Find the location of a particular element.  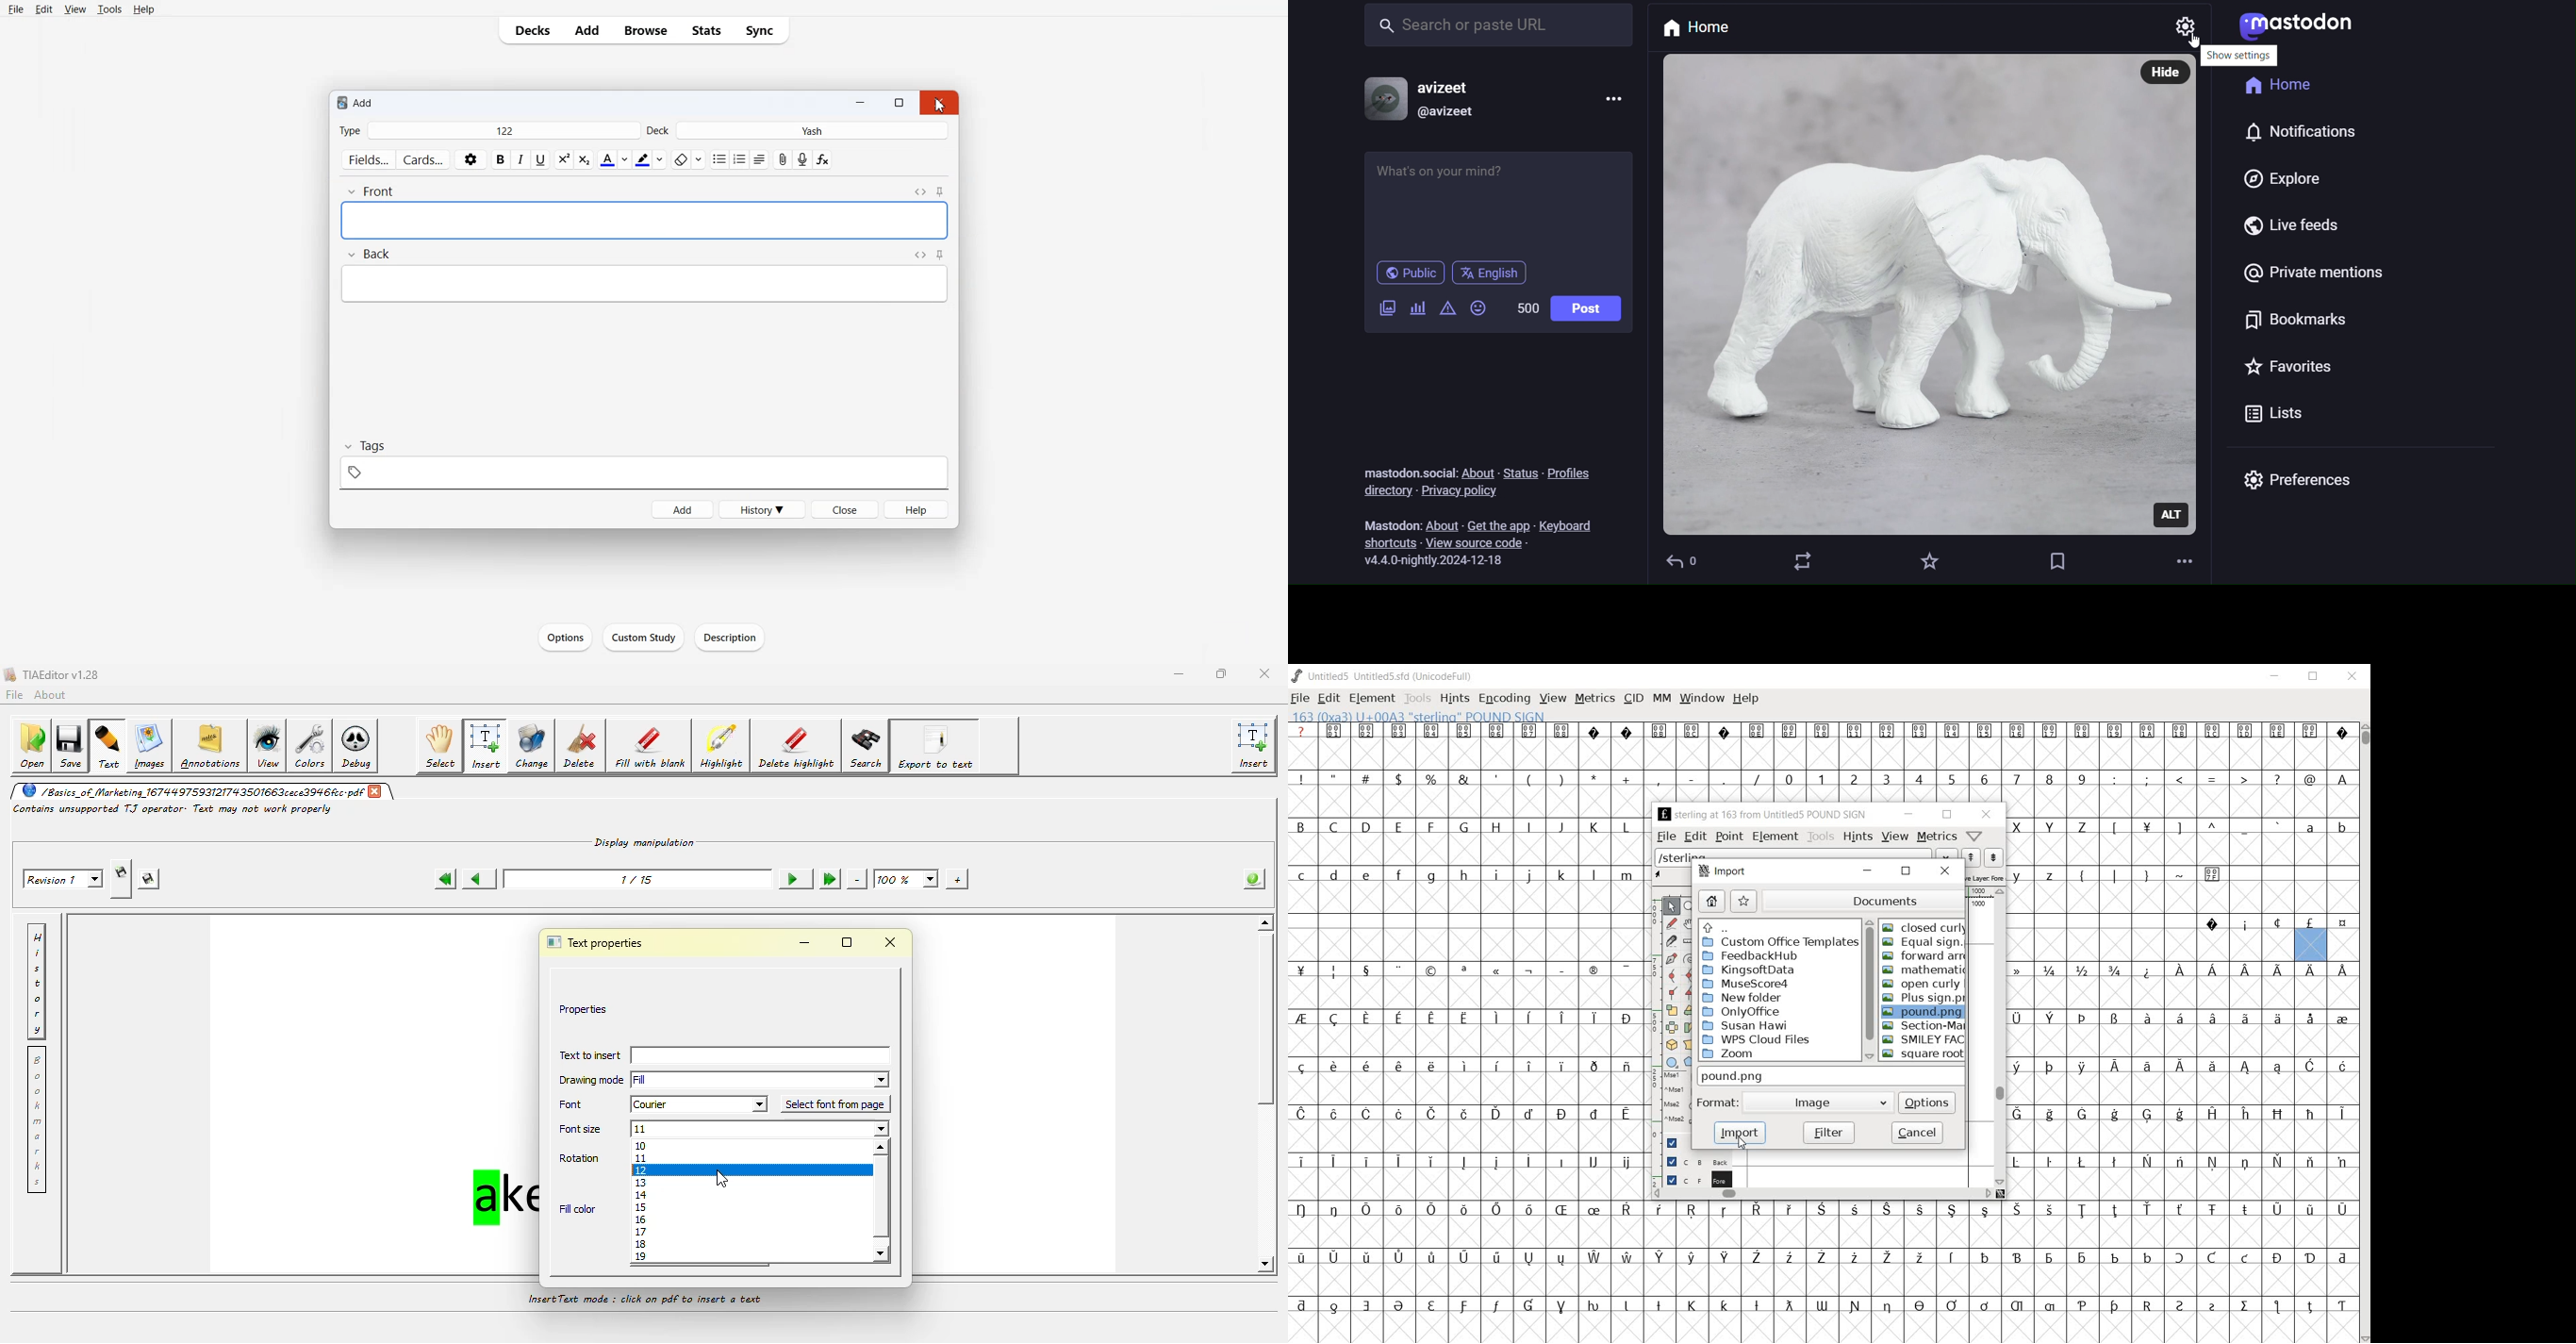

Symbol is located at coordinates (1335, 1305).